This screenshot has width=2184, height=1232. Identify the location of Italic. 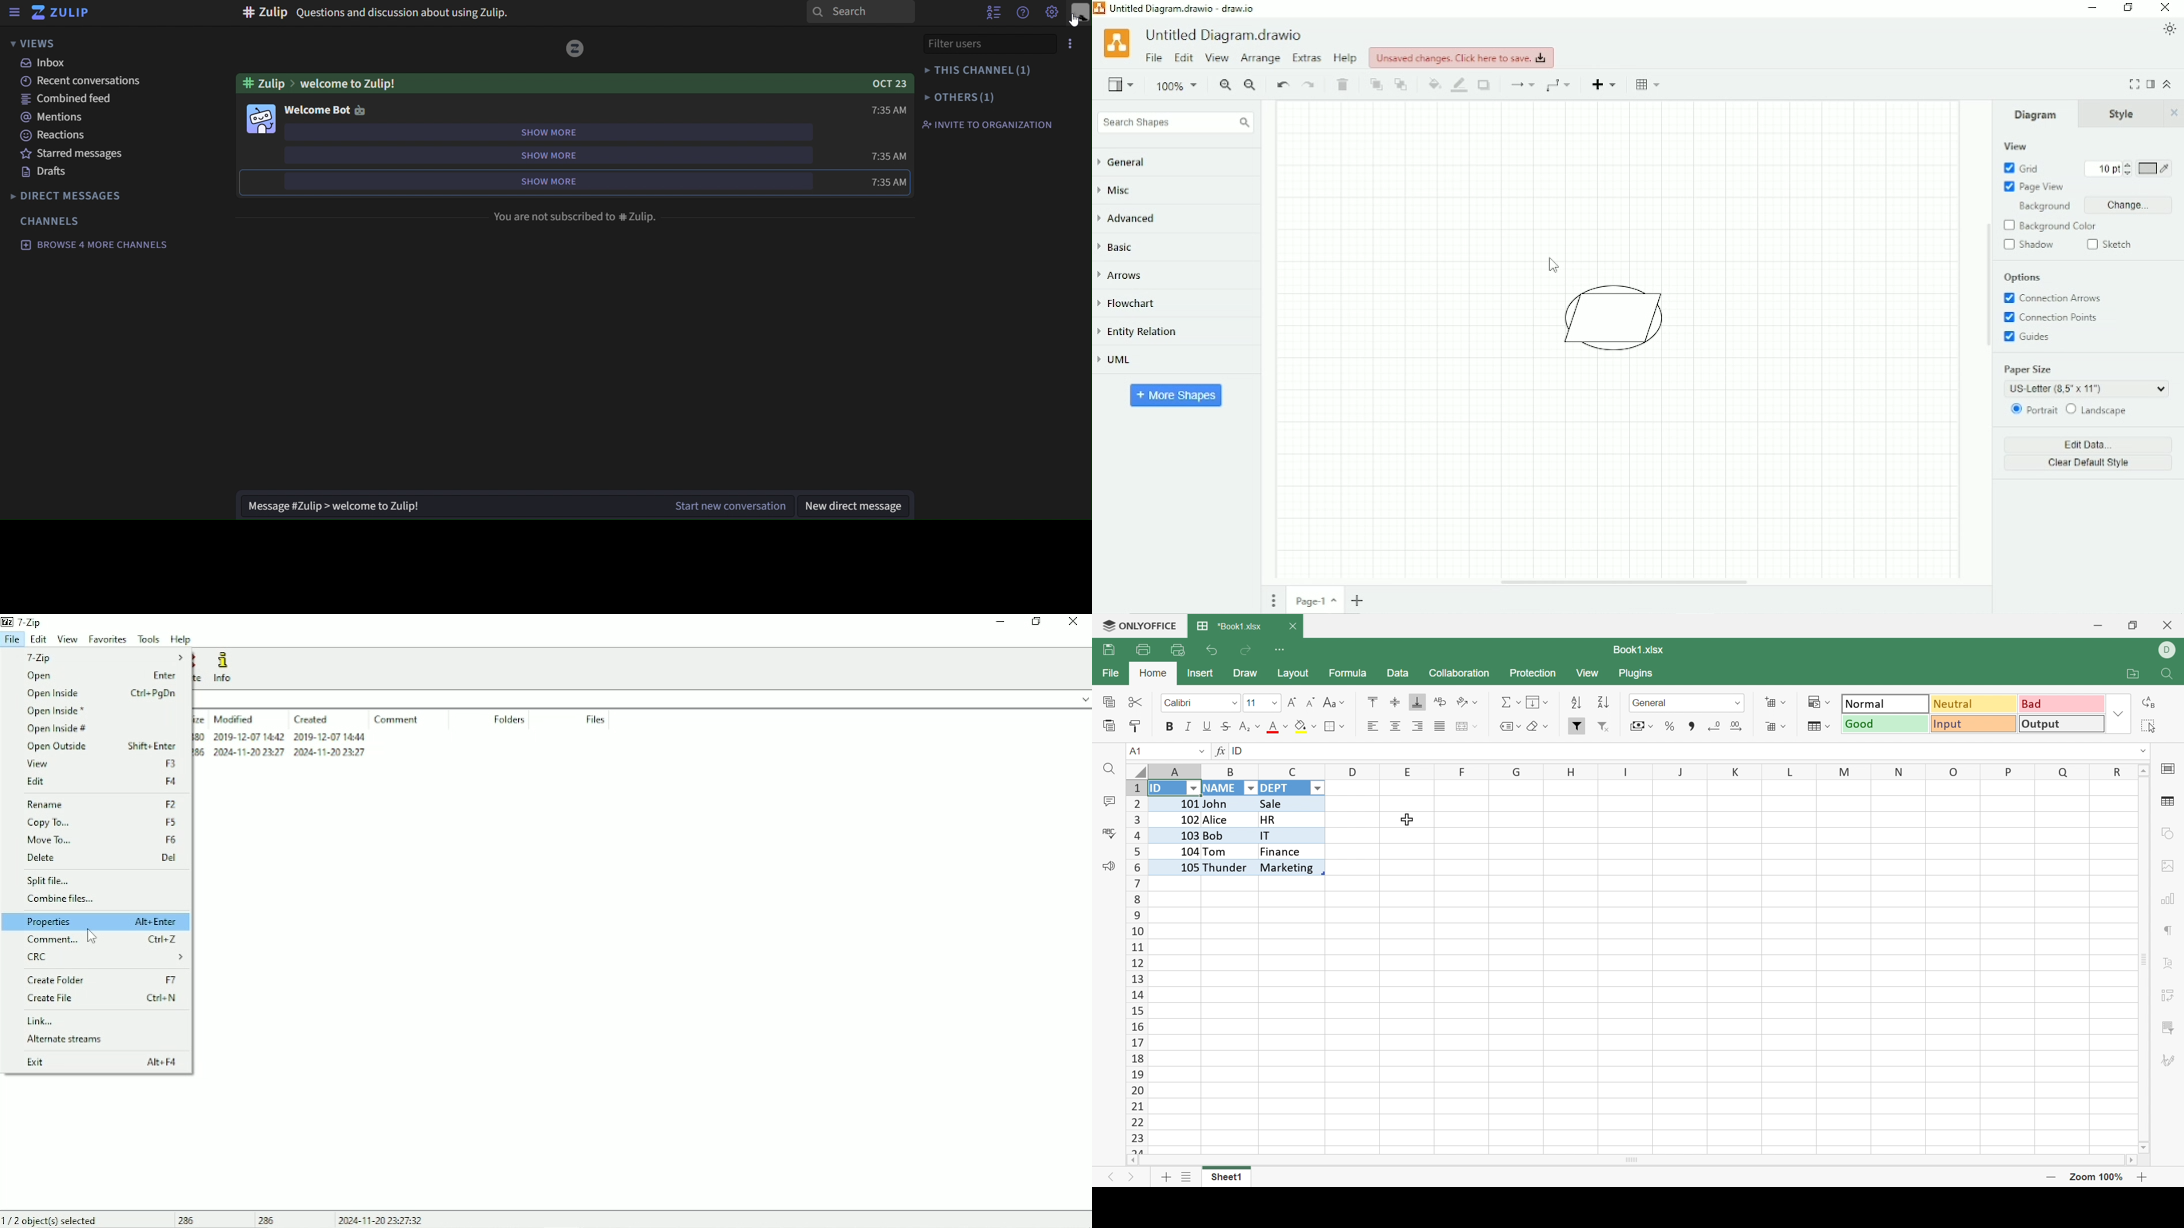
(1189, 727).